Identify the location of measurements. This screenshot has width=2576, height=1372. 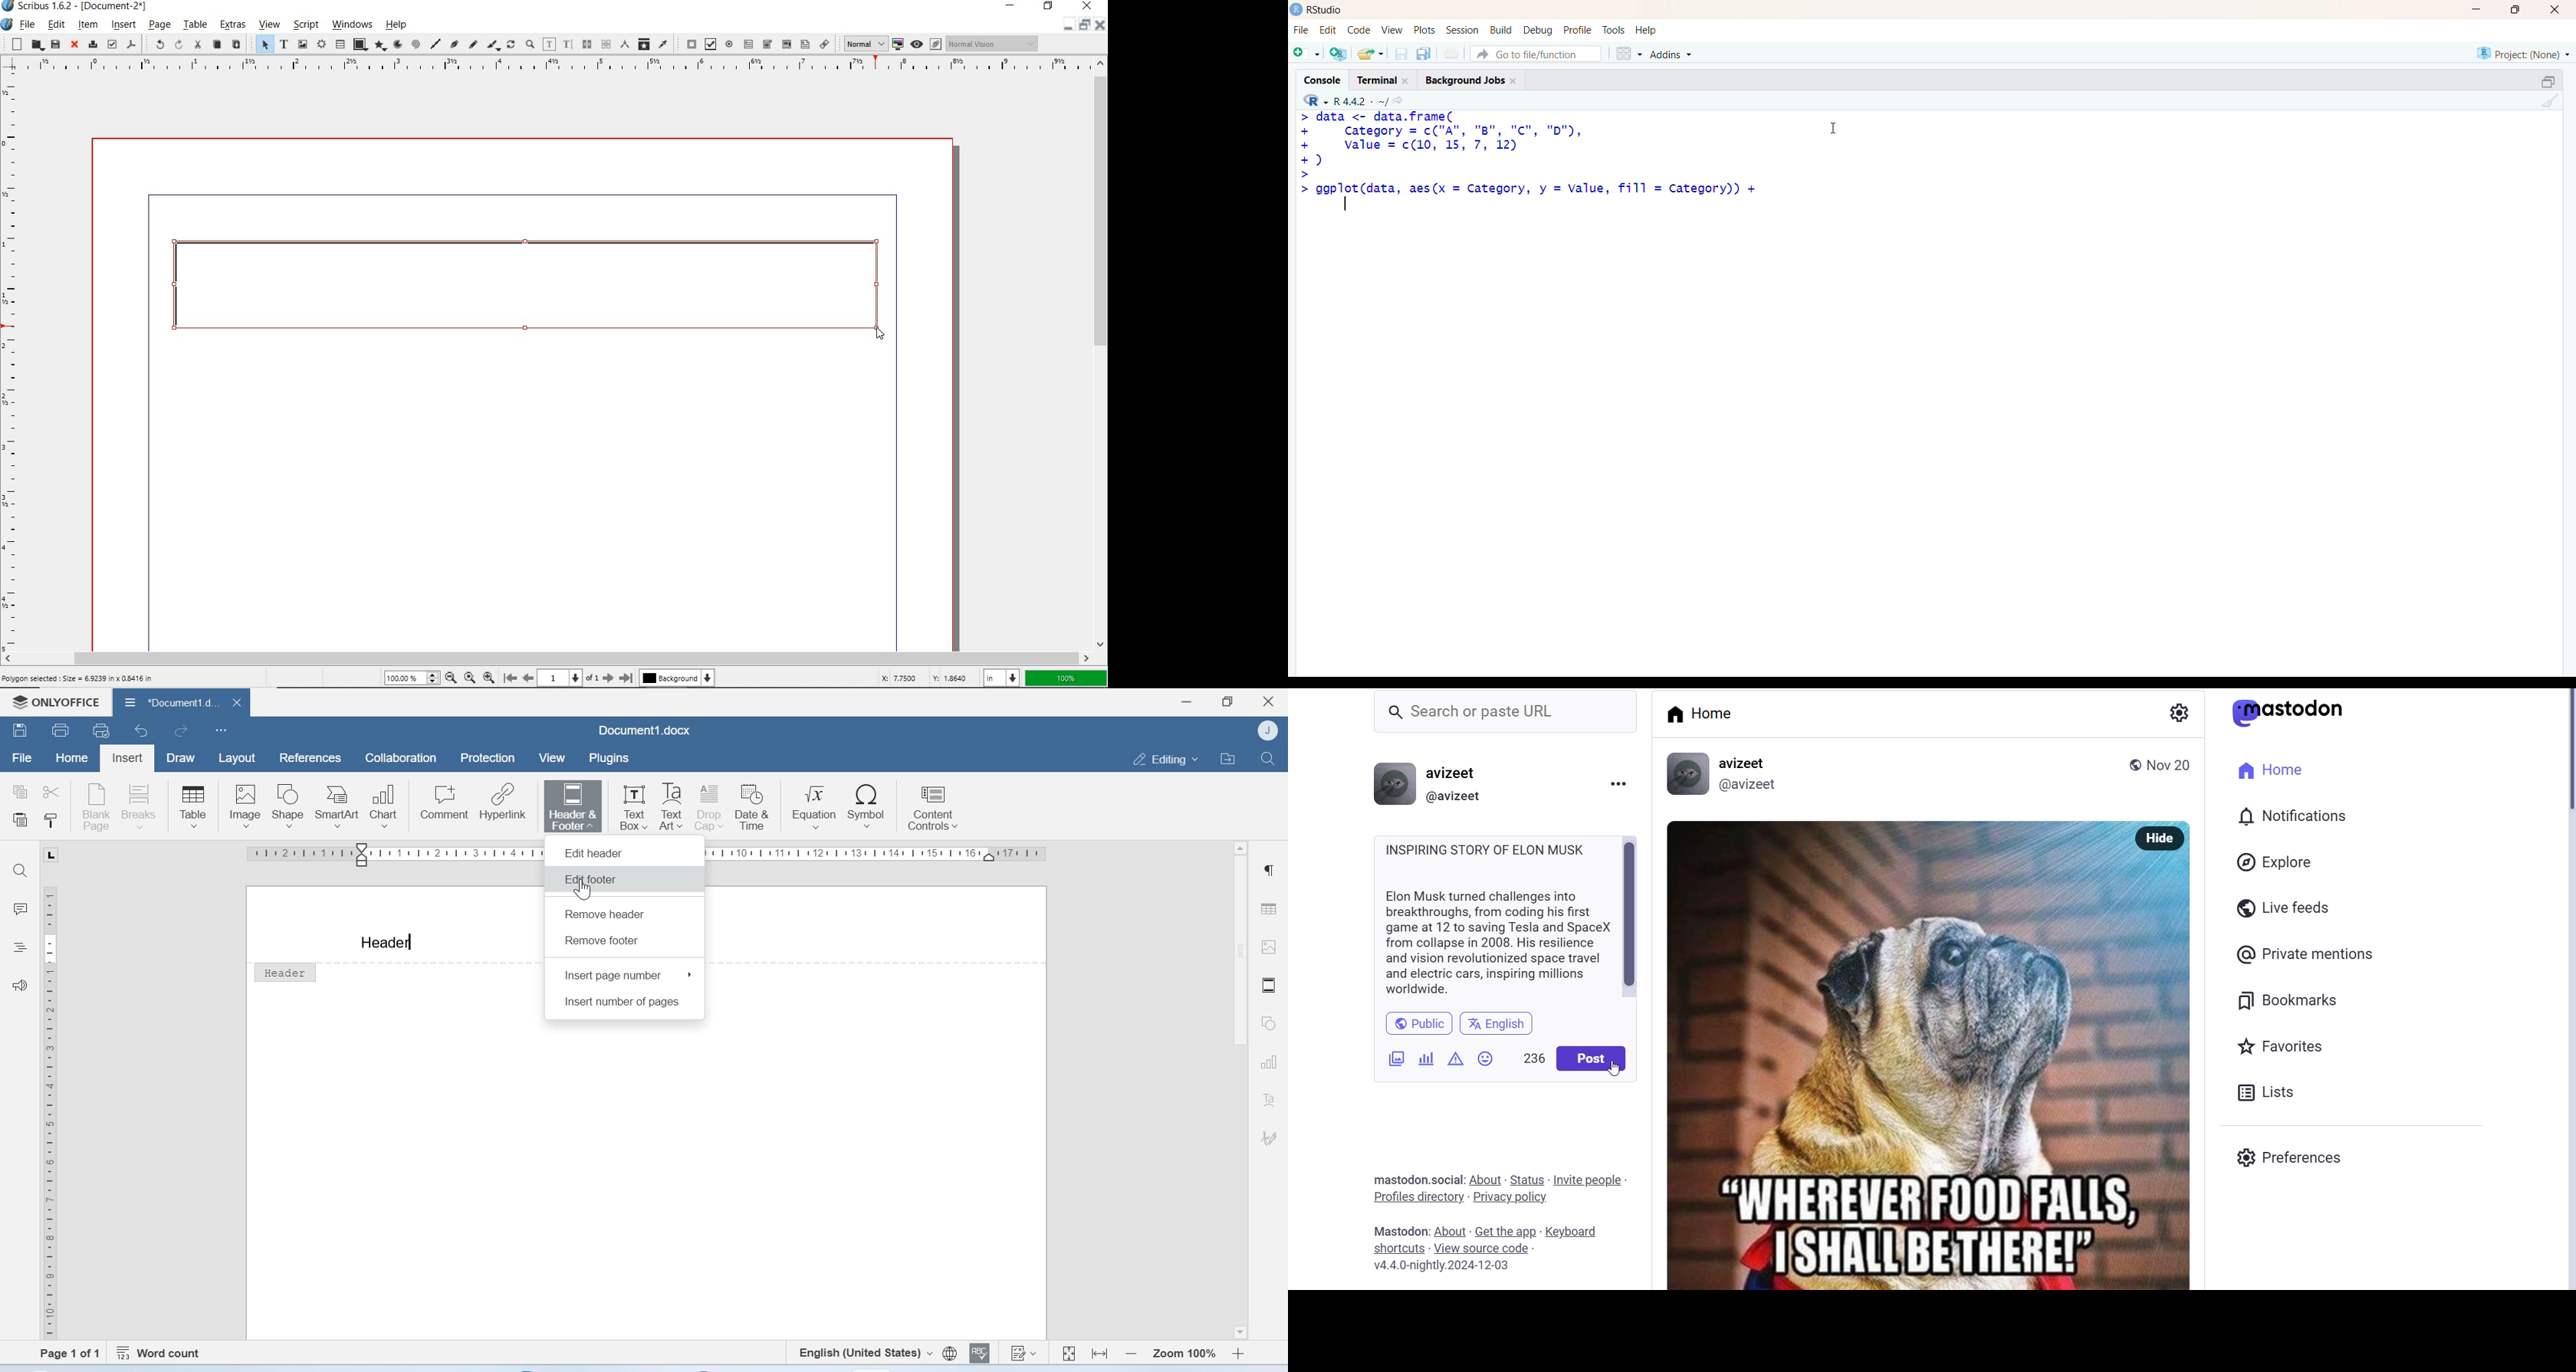
(605, 45).